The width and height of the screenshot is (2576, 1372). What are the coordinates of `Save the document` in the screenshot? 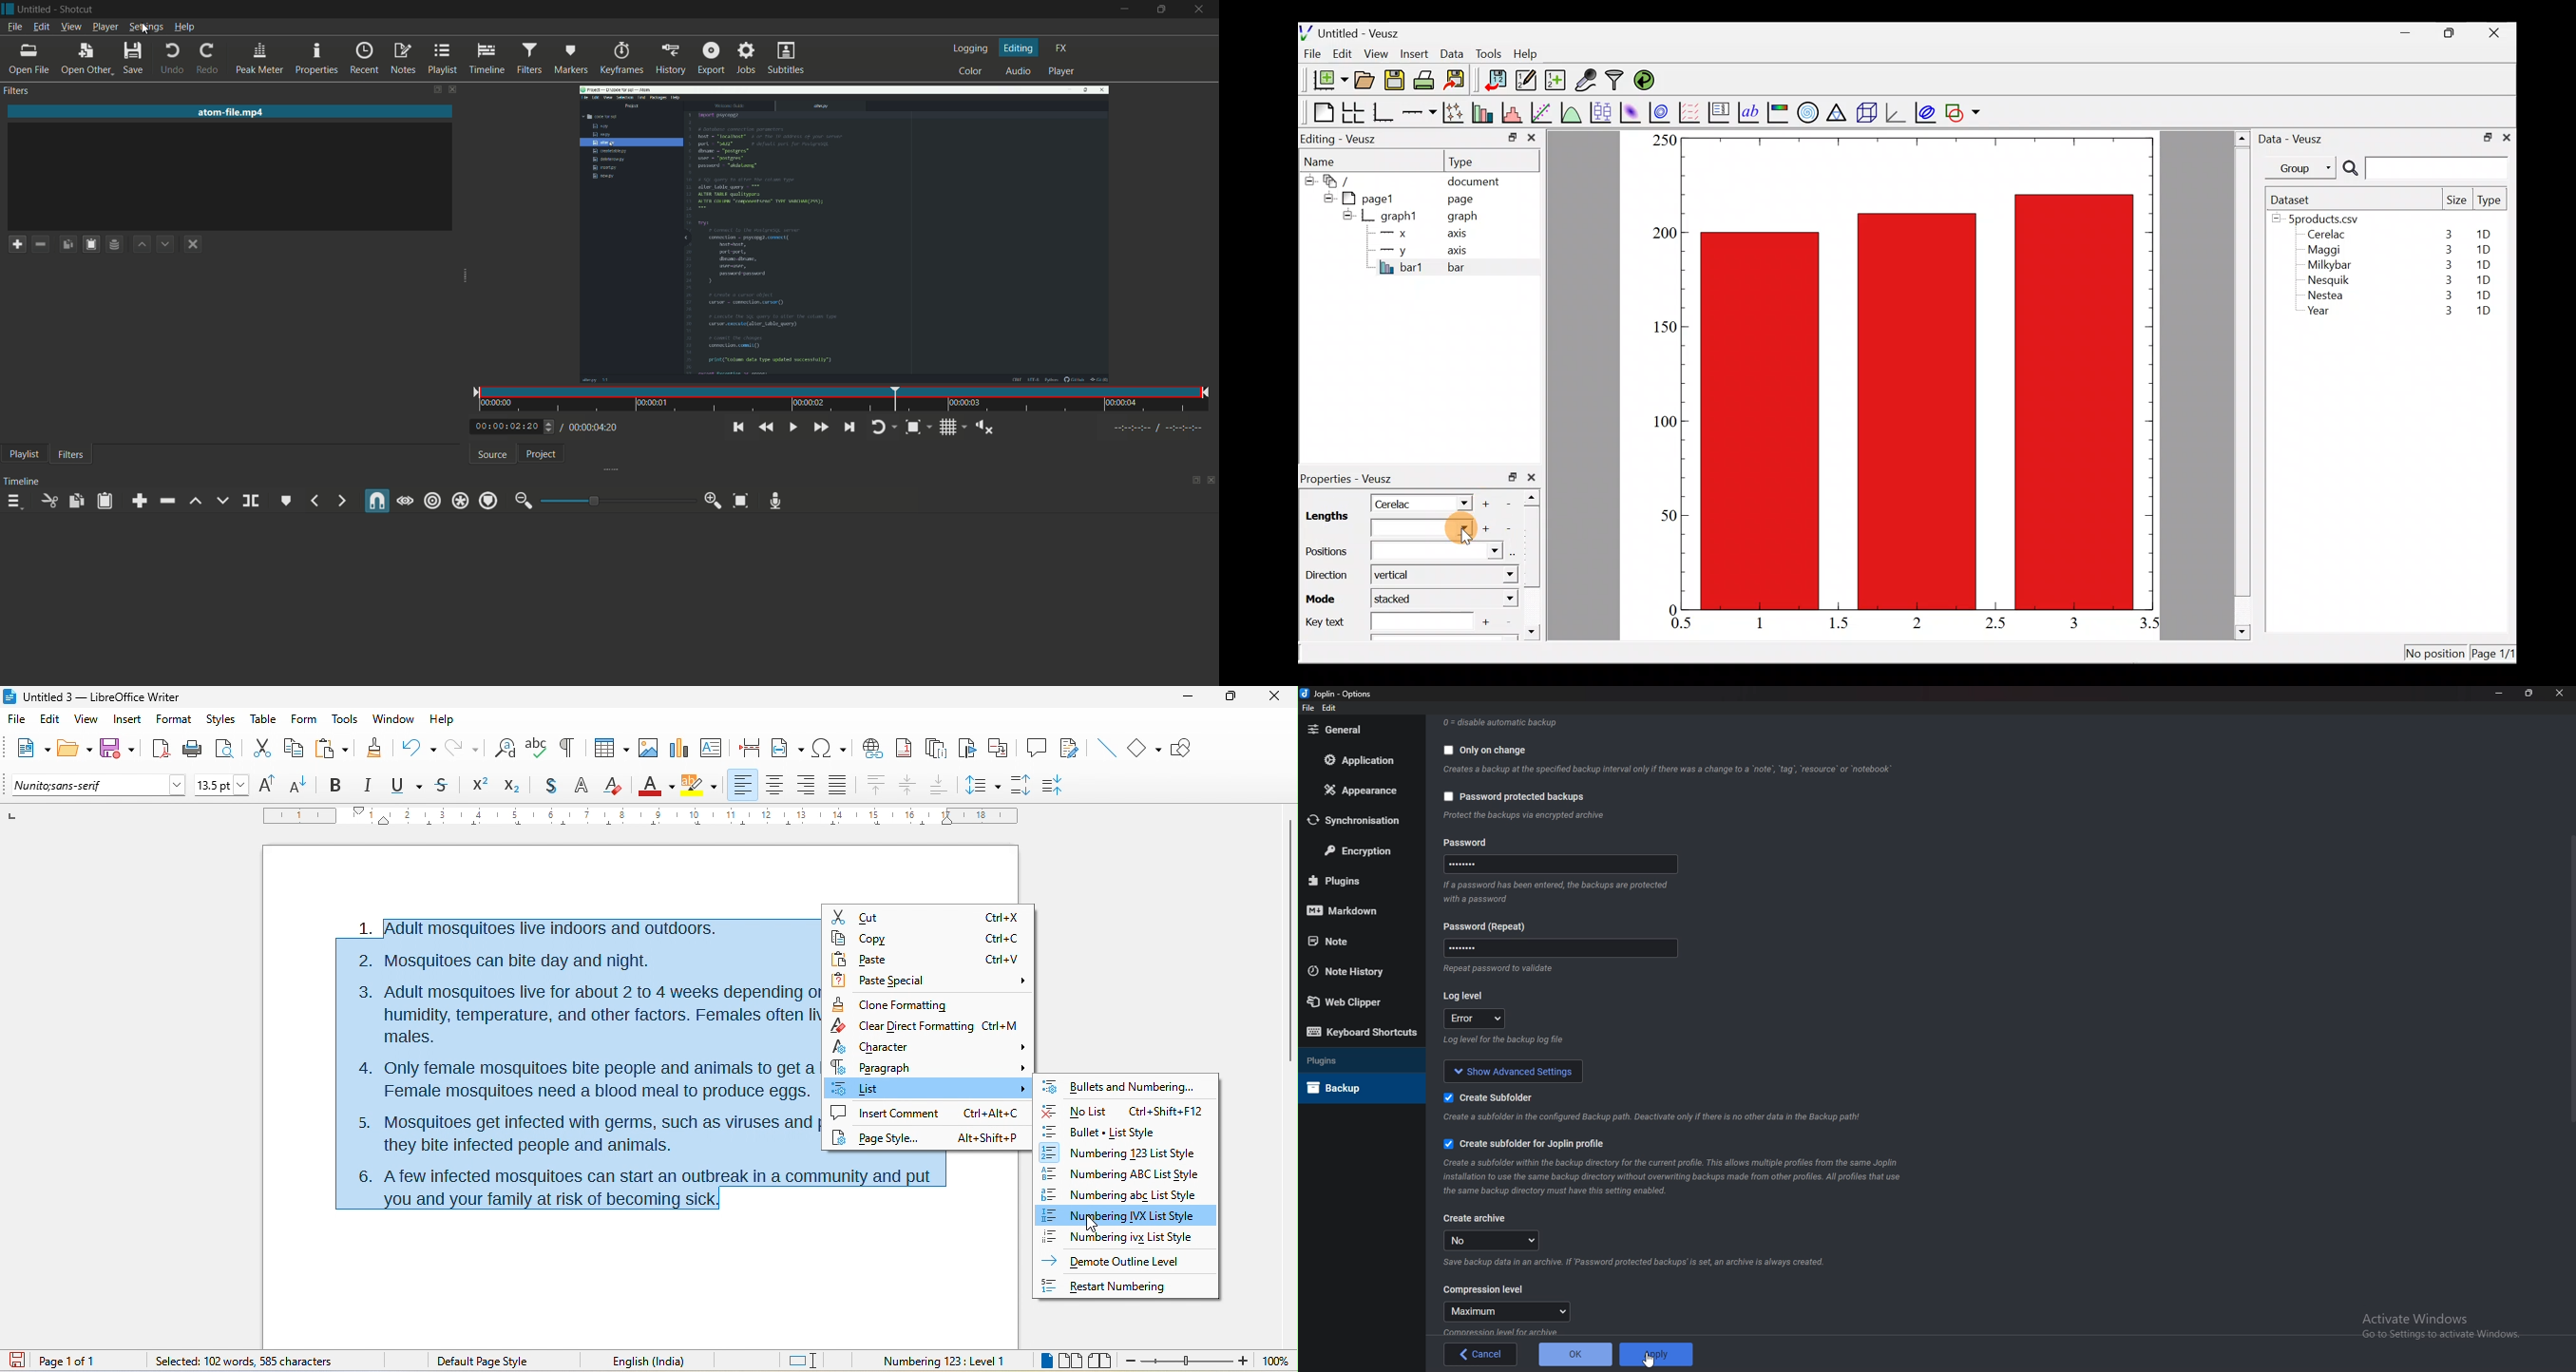 It's located at (1396, 83).